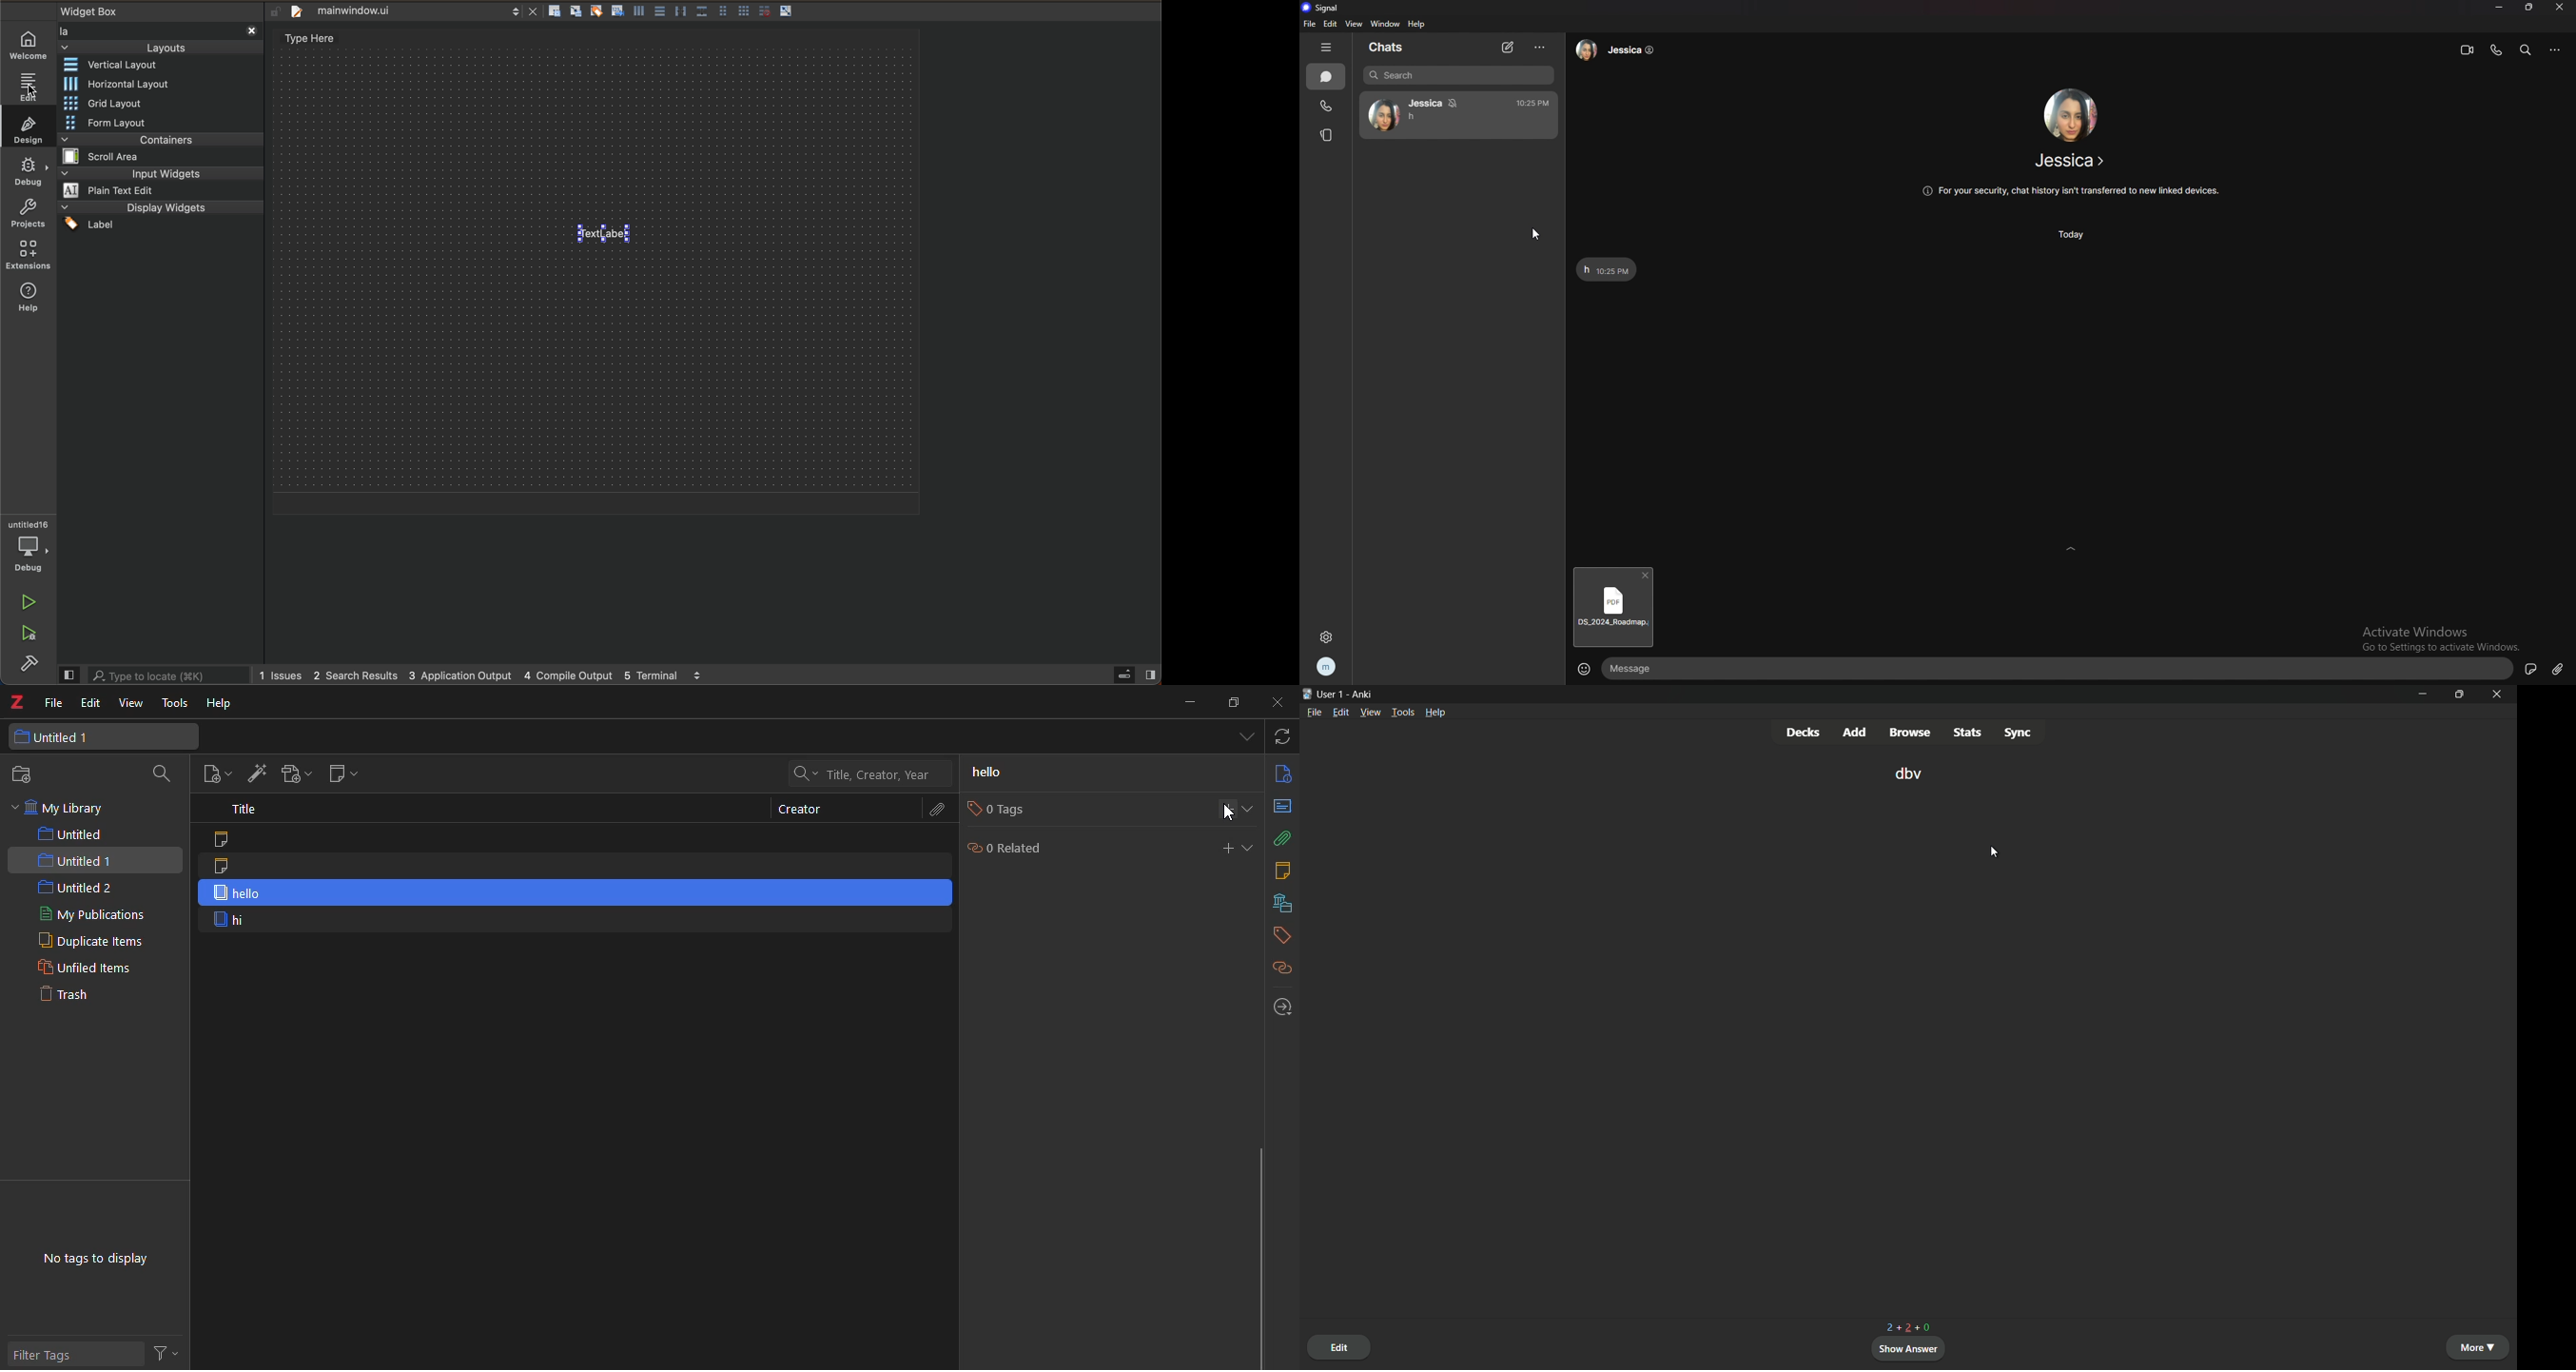 This screenshot has height=1372, width=2576. What do you see at coordinates (164, 774) in the screenshot?
I see `search` at bounding box center [164, 774].